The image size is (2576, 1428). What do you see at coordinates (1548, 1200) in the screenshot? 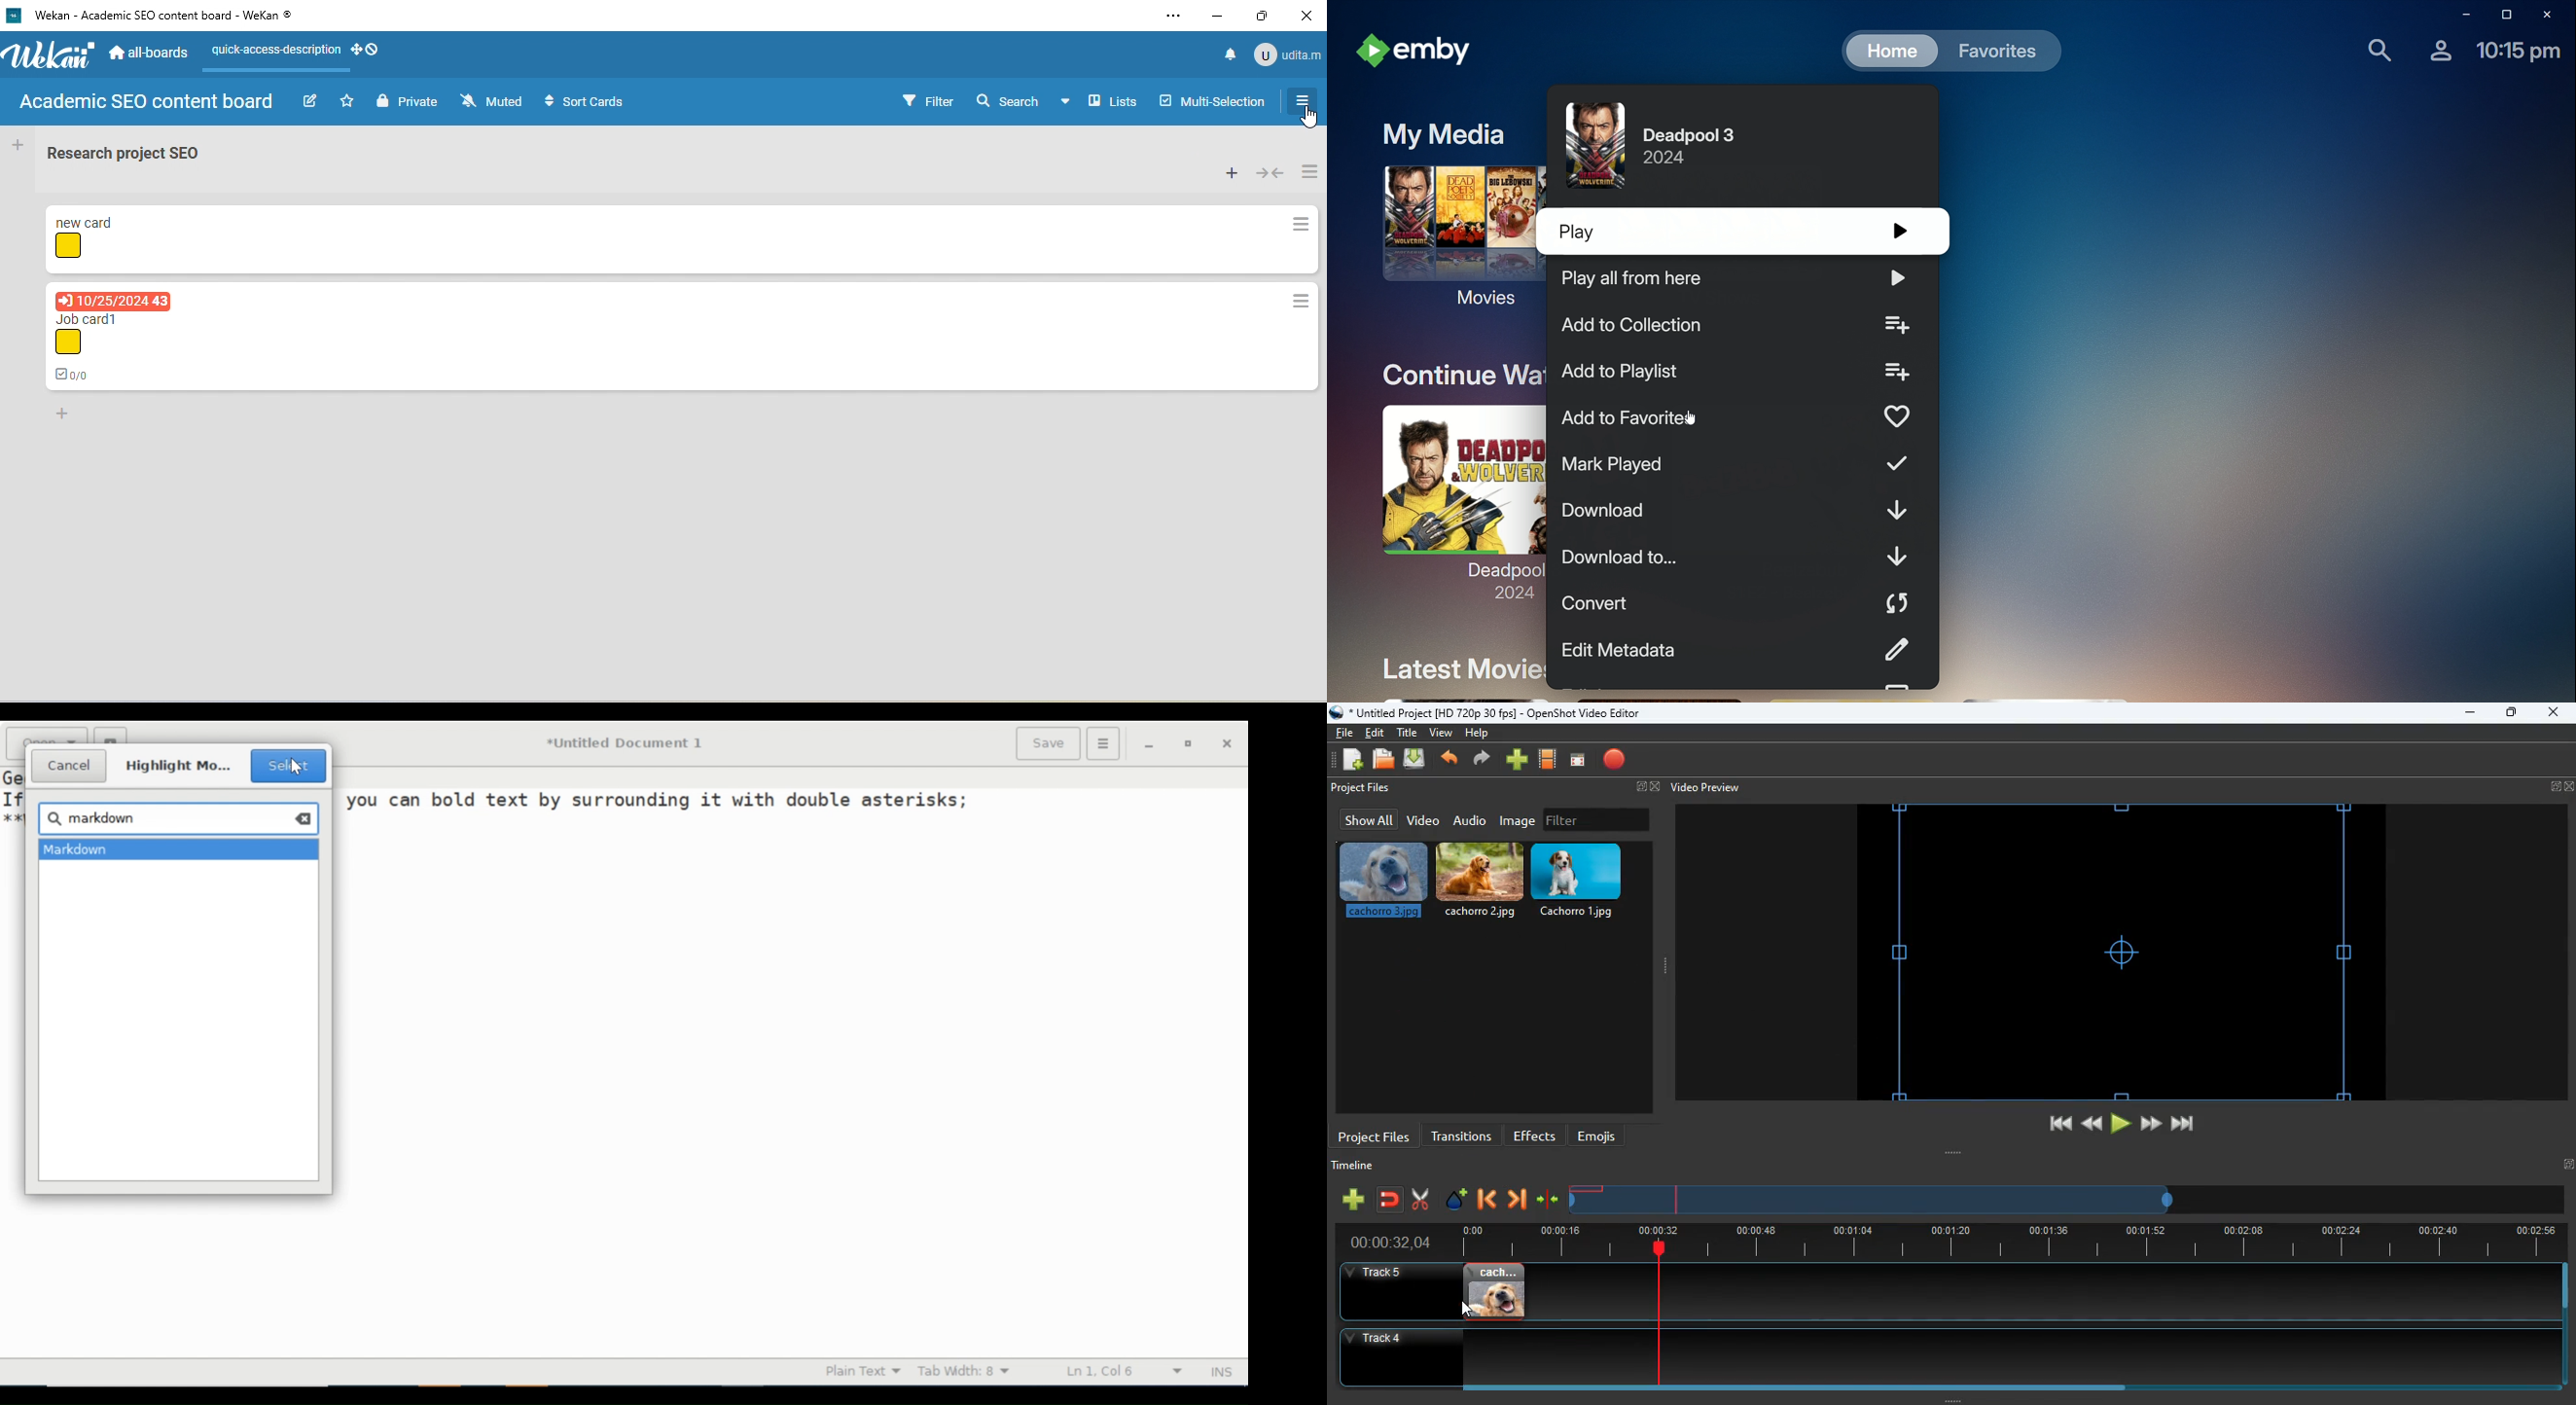
I see `compress` at bounding box center [1548, 1200].